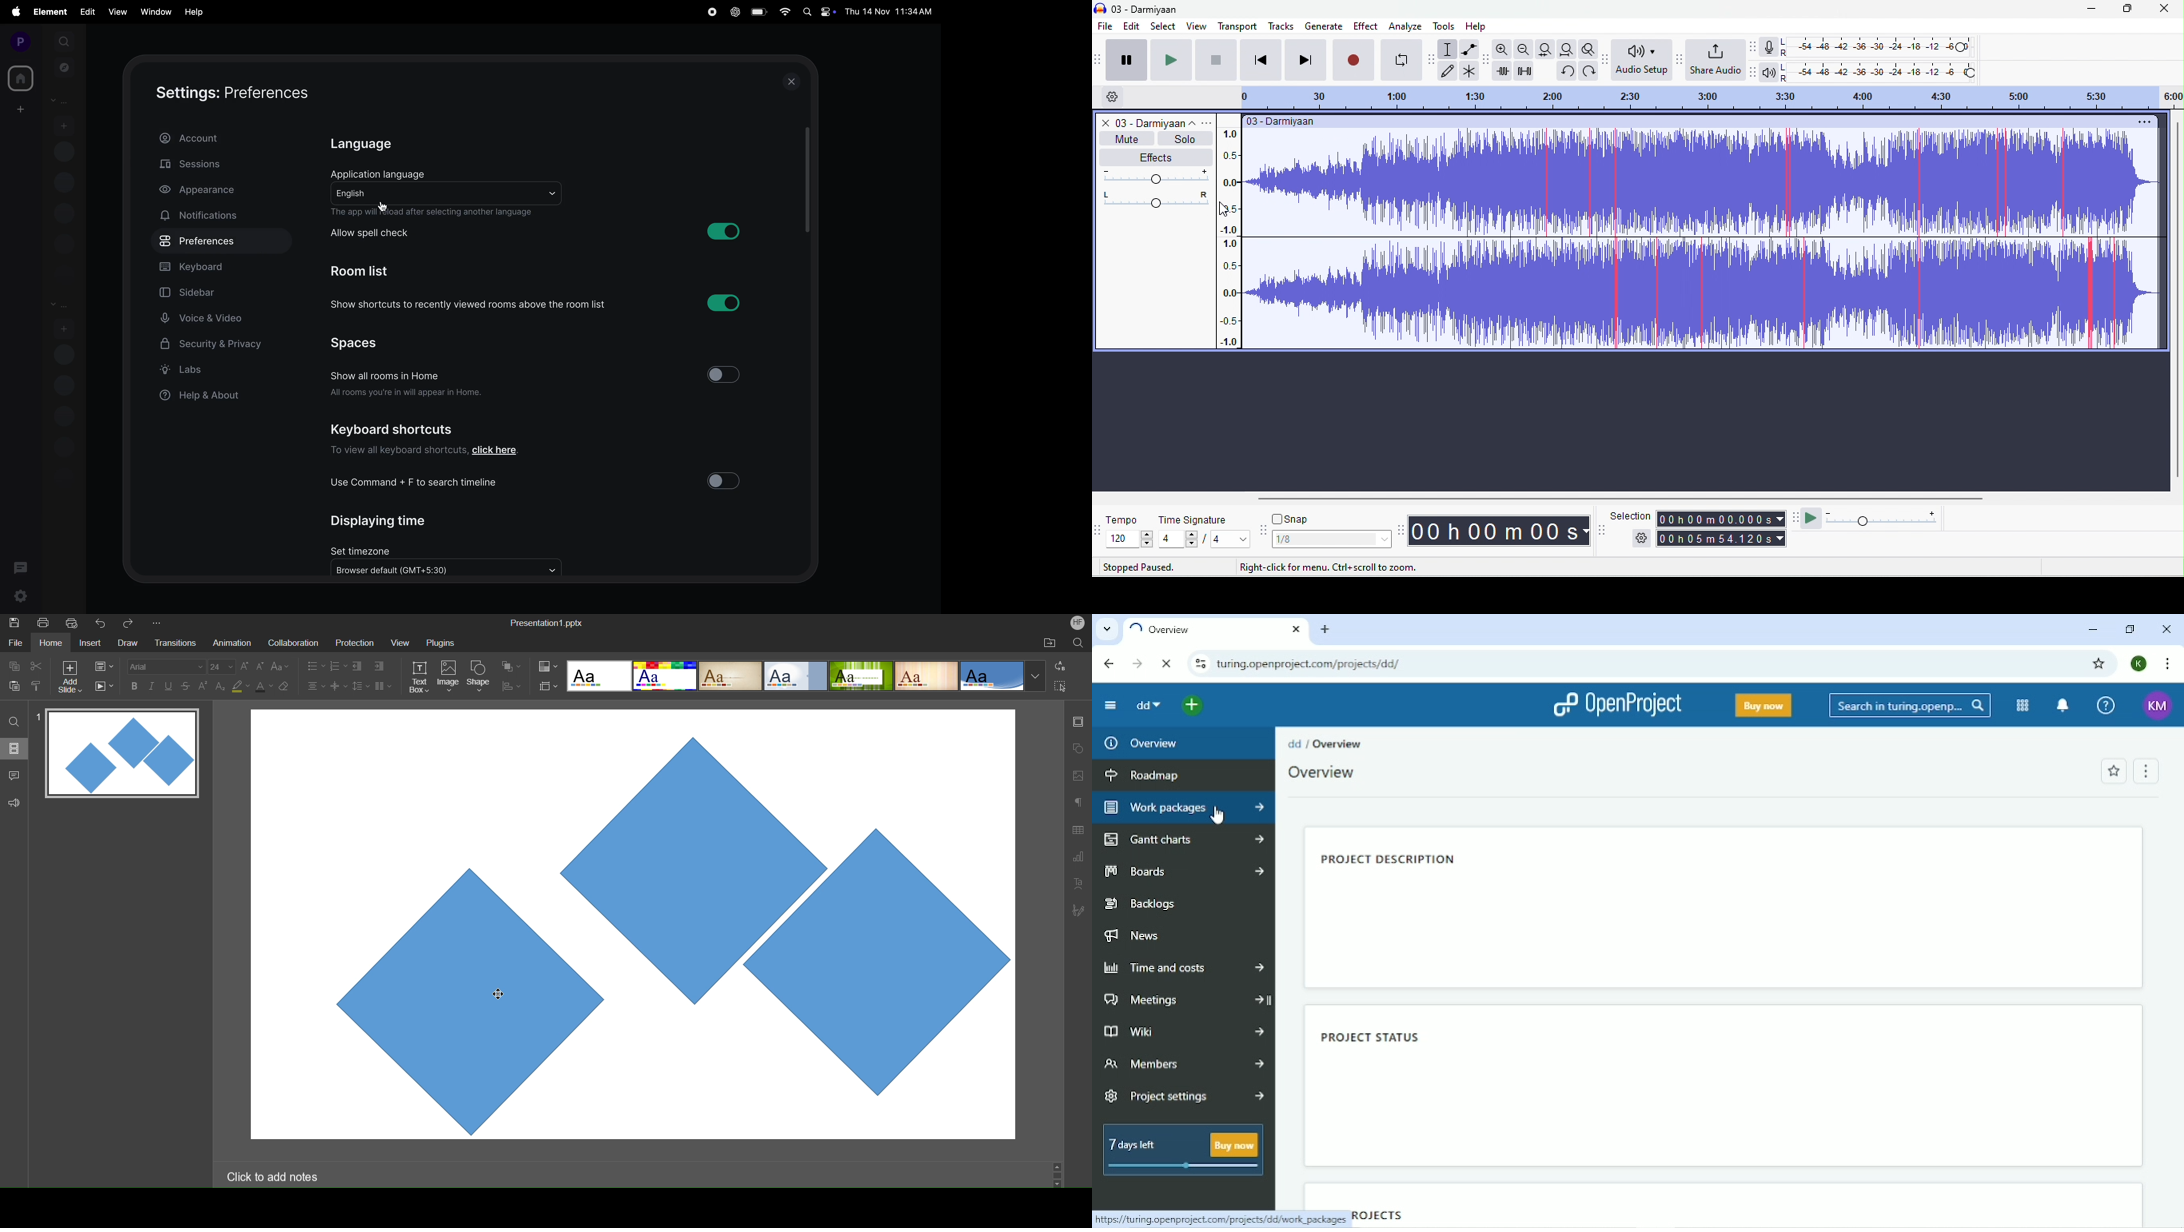 The image size is (2184, 1232). Describe the element at coordinates (285, 686) in the screenshot. I see `Erase Style` at that location.